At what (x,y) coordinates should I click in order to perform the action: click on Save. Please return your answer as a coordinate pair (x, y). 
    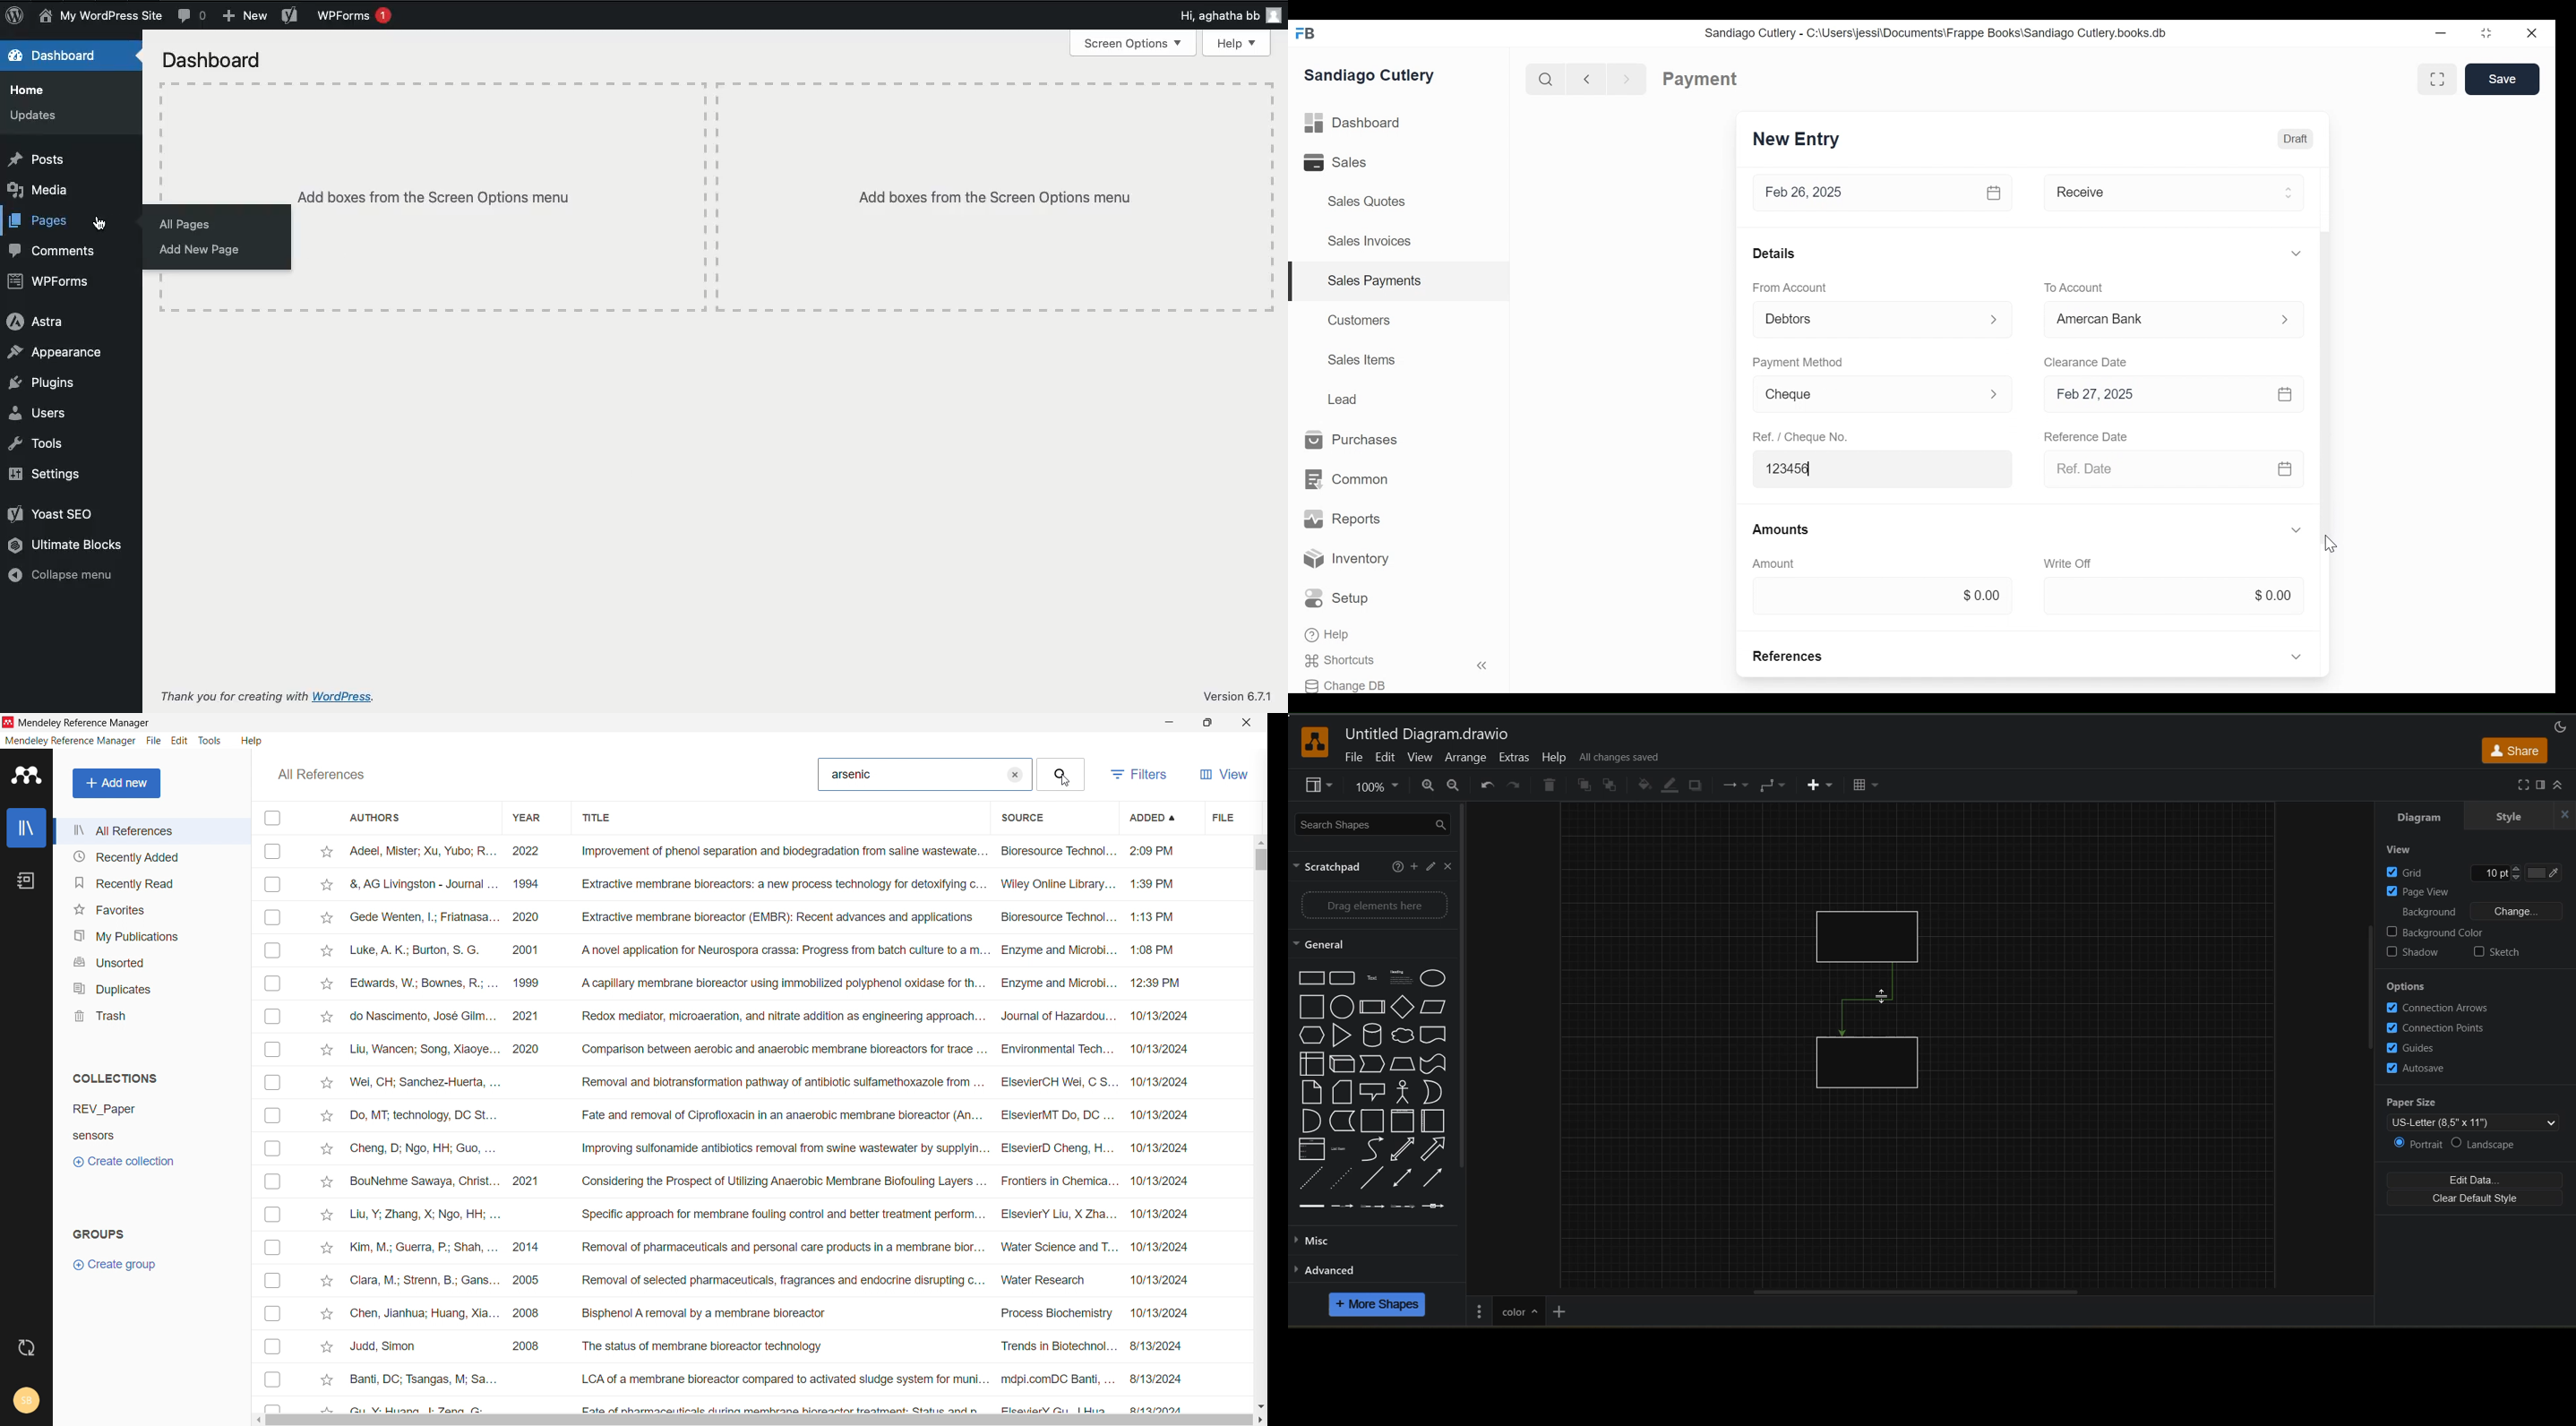
    Looking at the image, I should click on (2503, 79).